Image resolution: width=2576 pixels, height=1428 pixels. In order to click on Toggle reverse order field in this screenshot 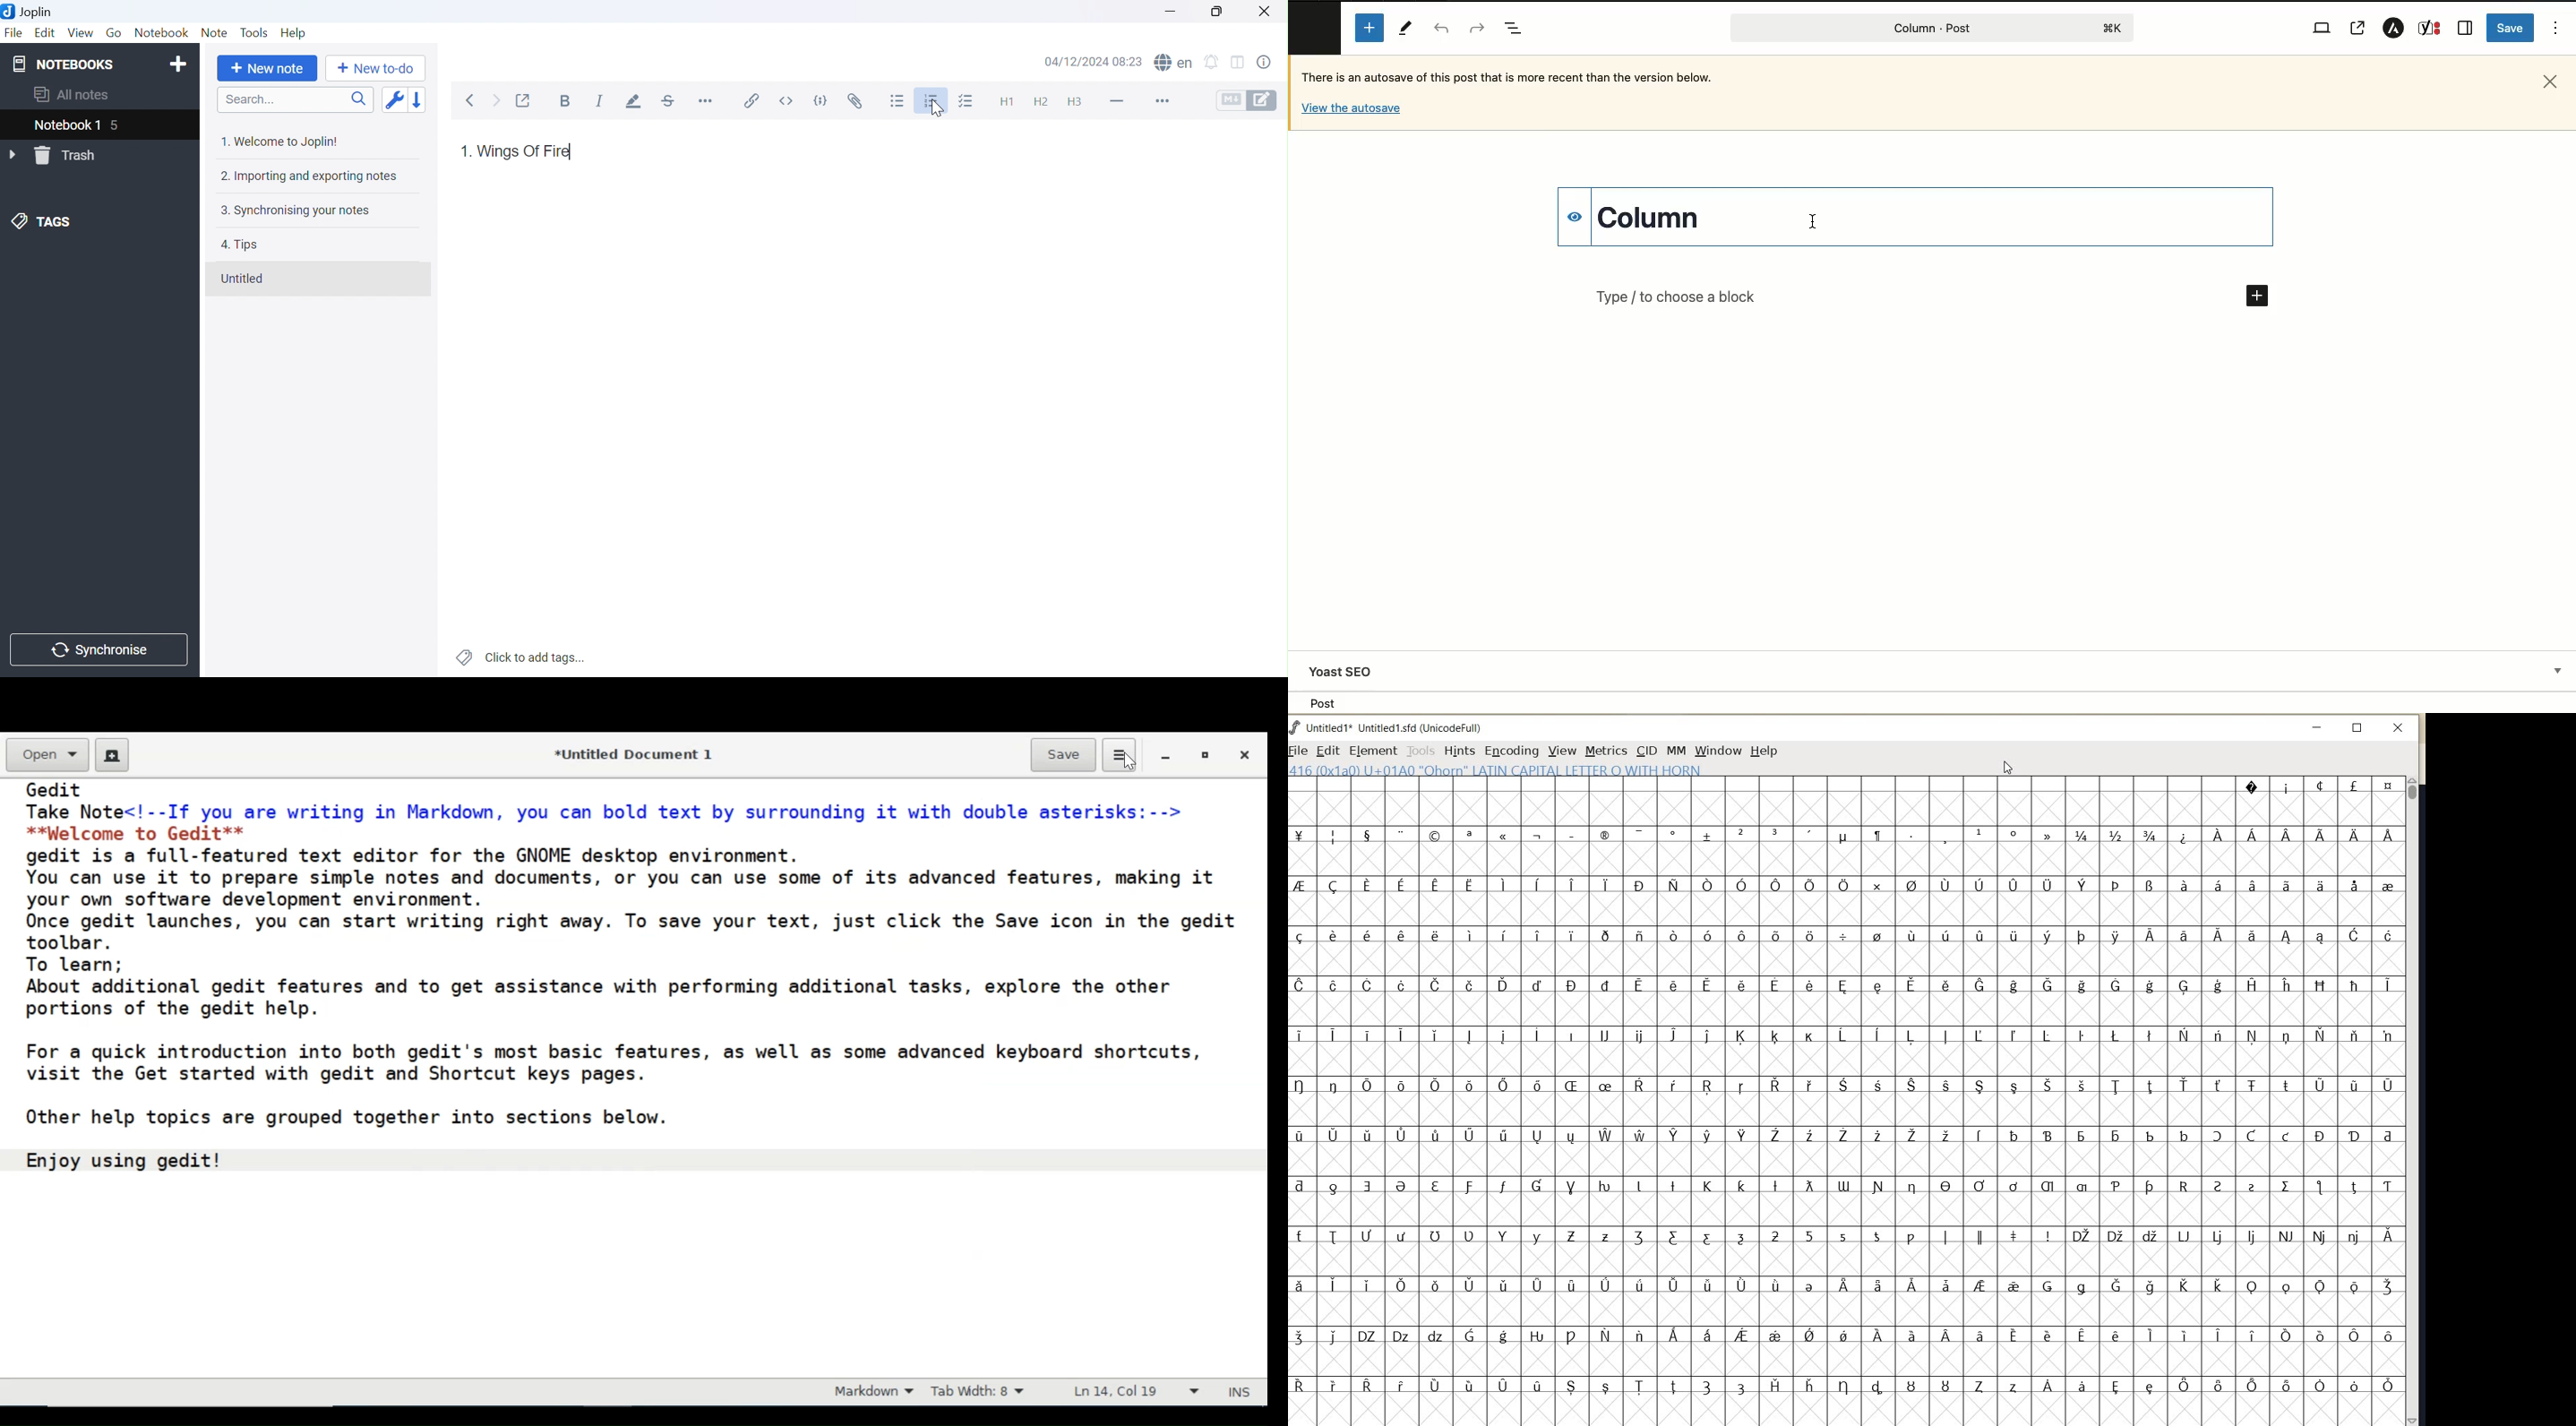, I will do `click(394, 100)`.